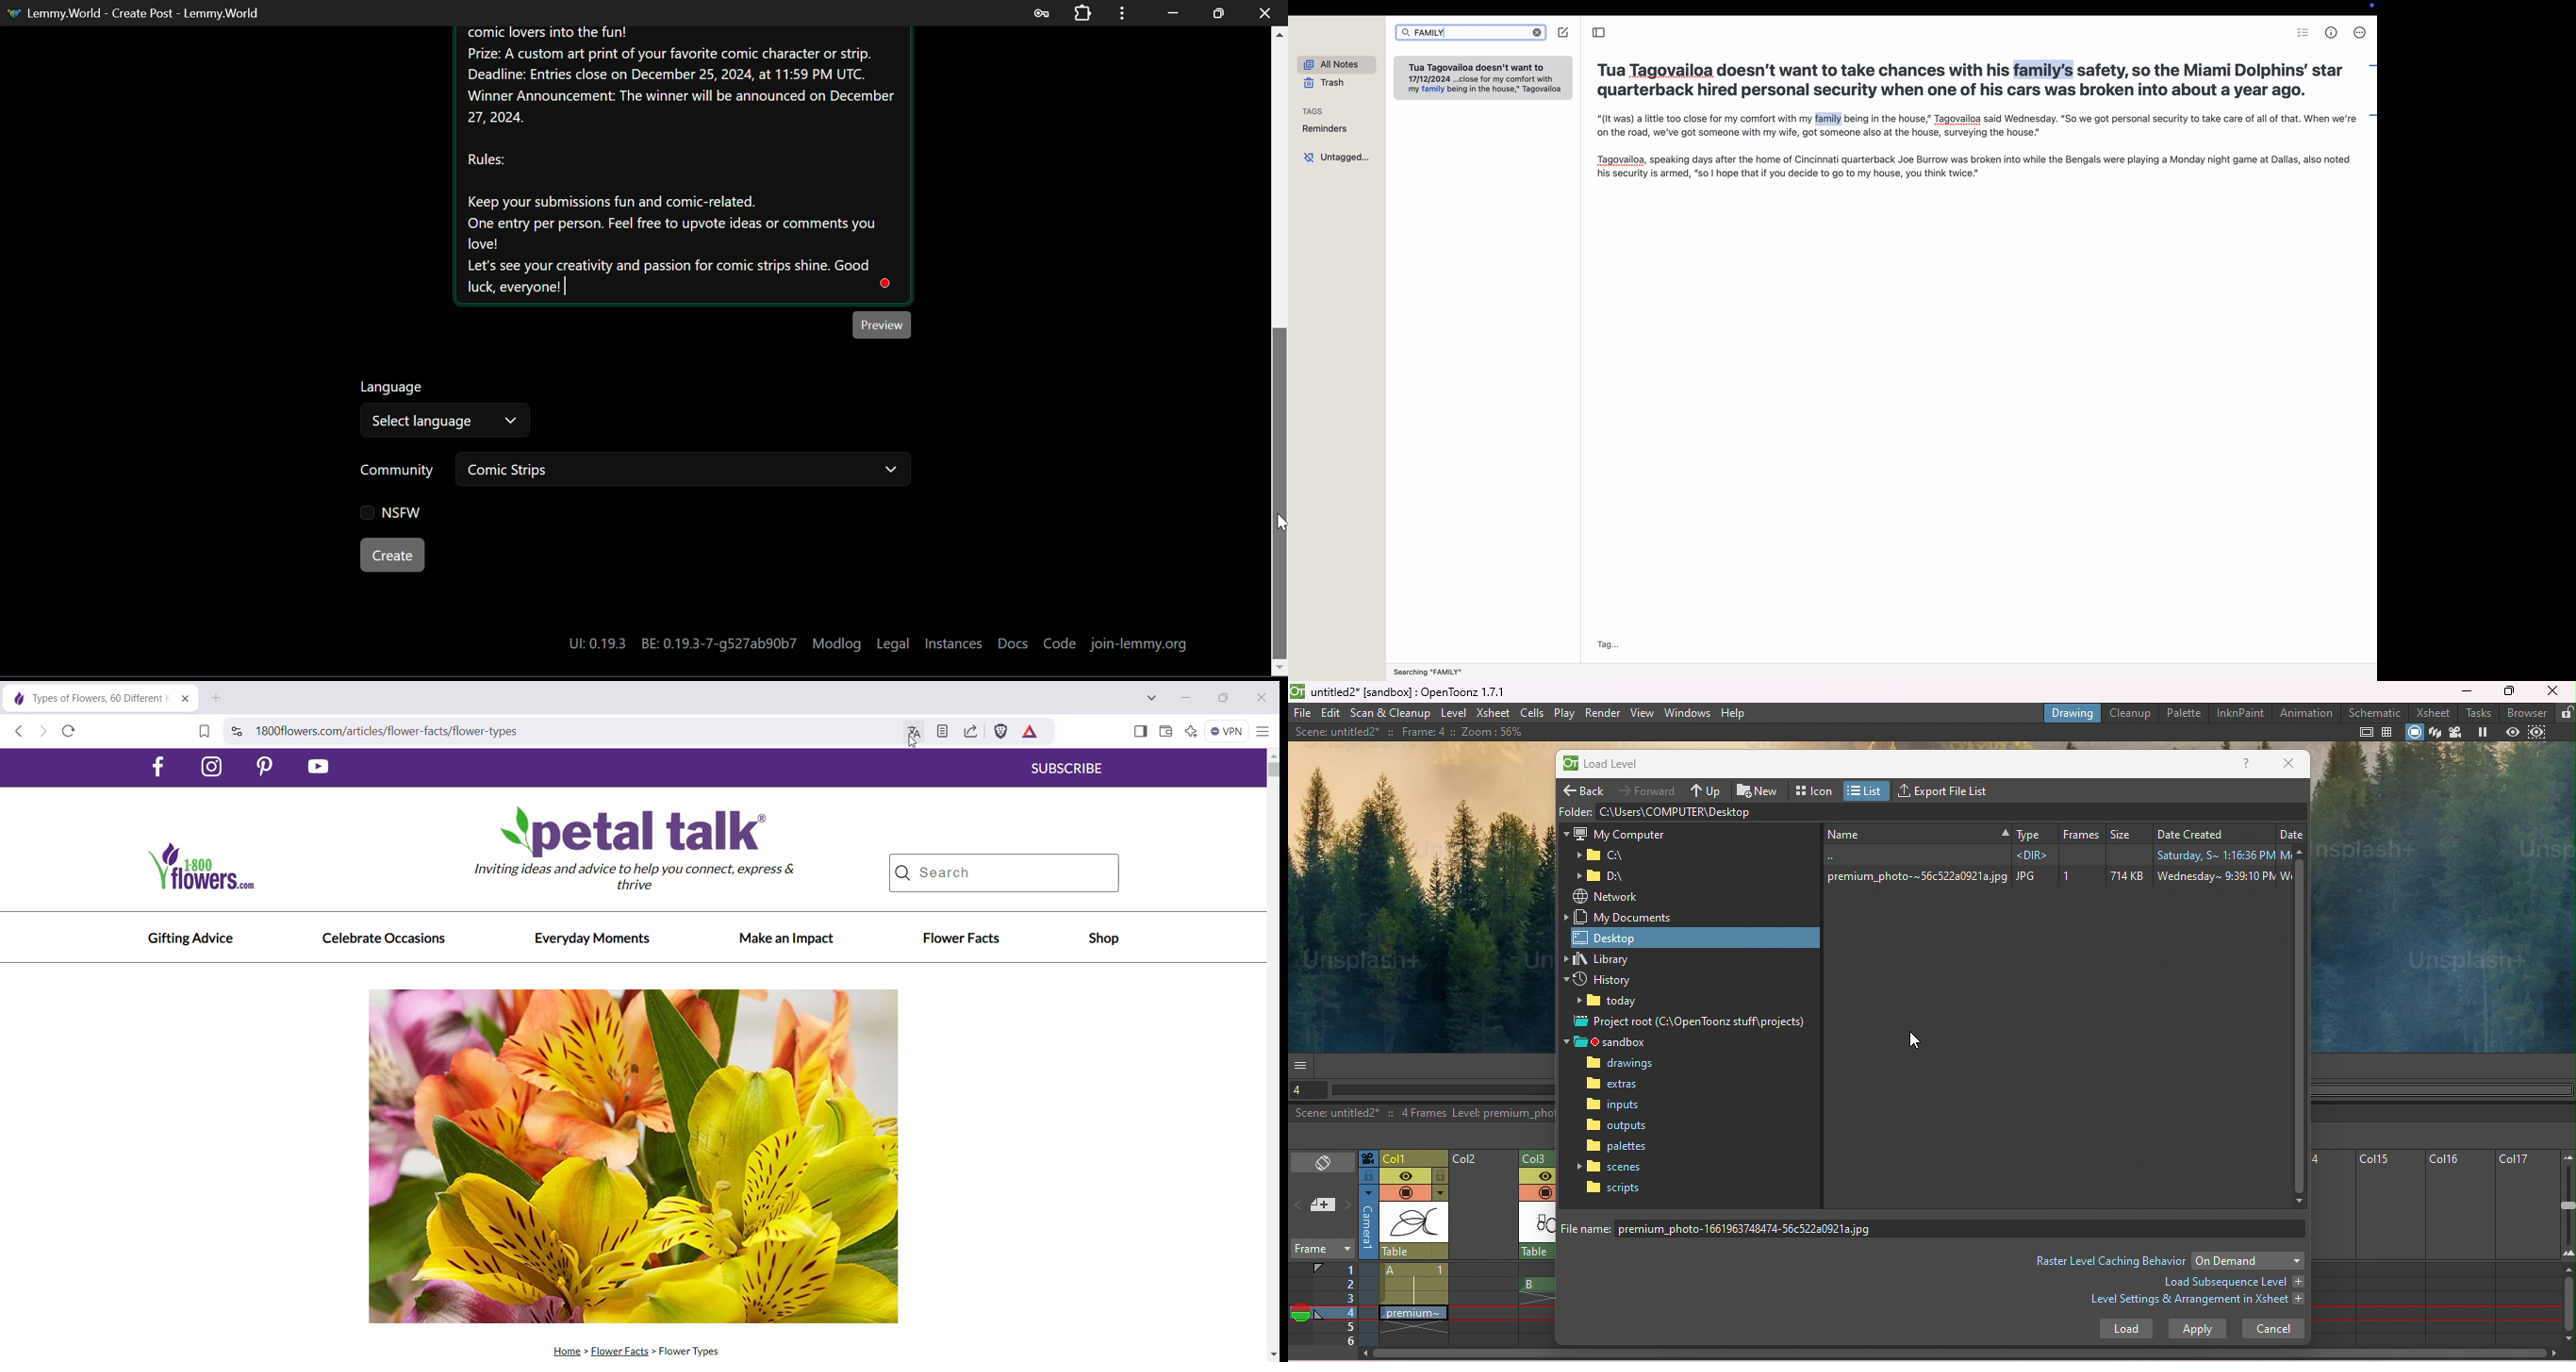 The height and width of the screenshot is (1372, 2576). What do you see at coordinates (1369, 1222) in the screenshot?
I see `Click to select camera` at bounding box center [1369, 1222].